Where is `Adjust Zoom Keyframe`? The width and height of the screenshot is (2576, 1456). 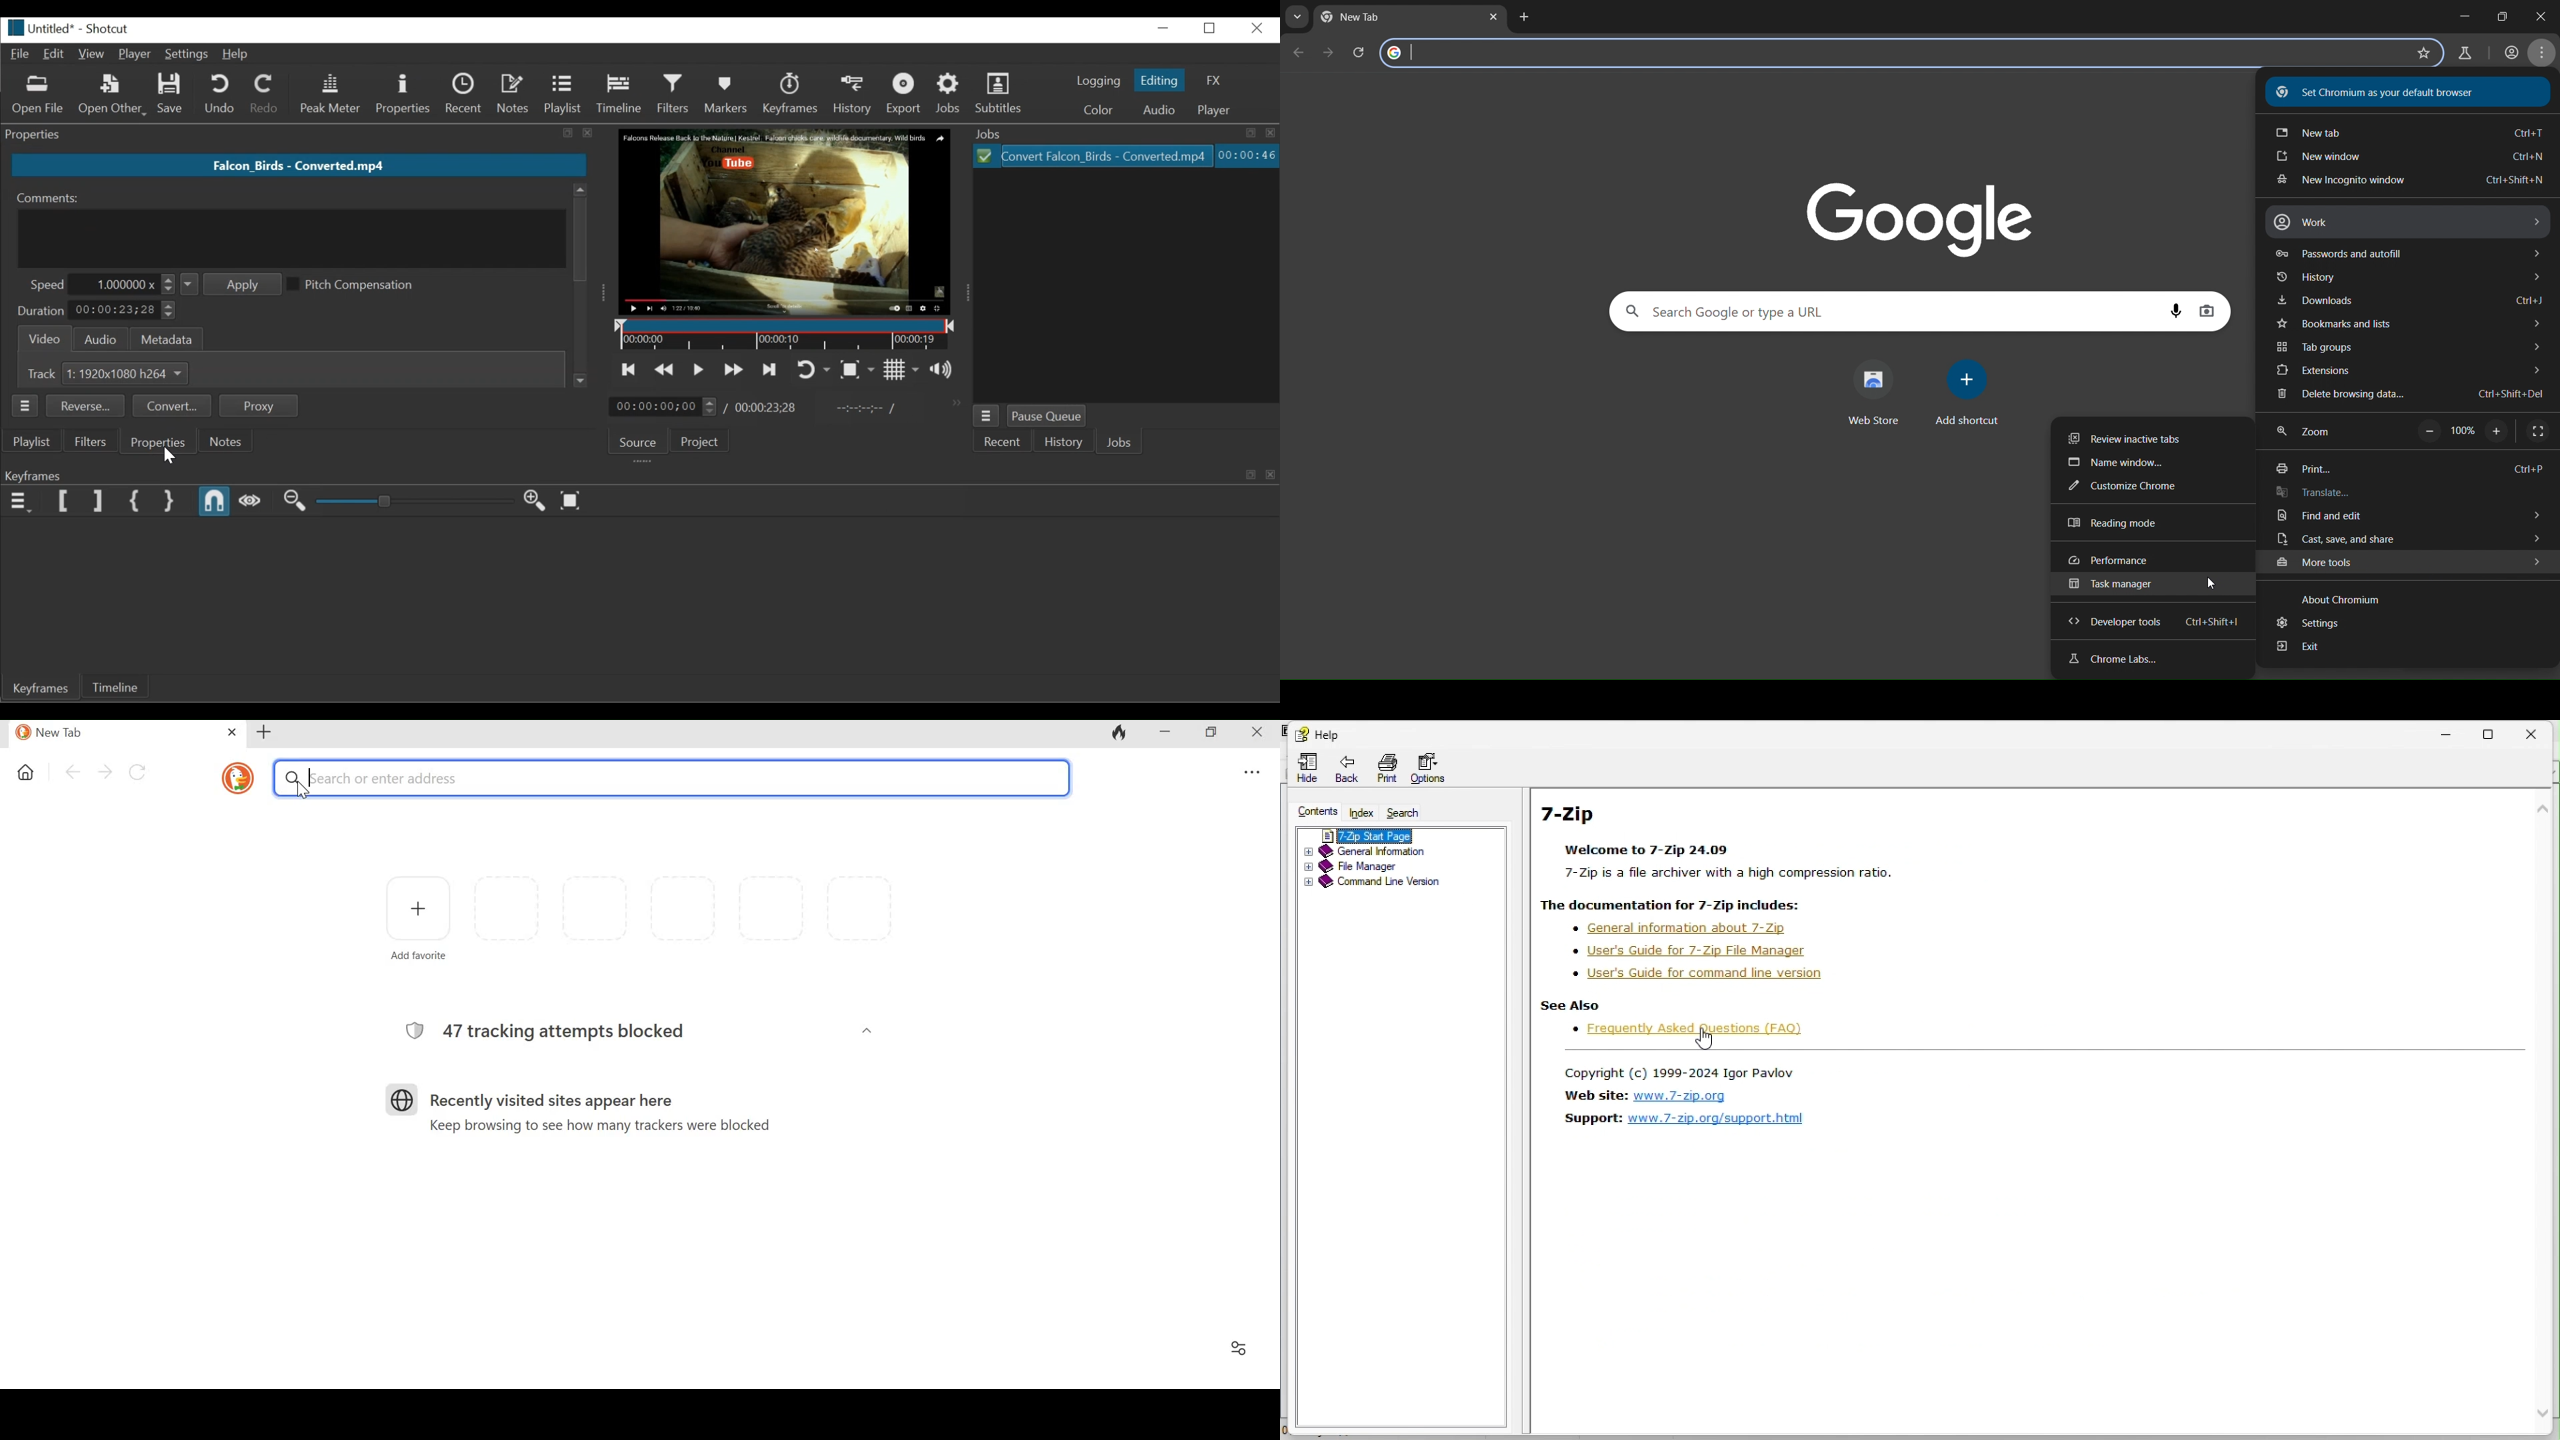 Adjust Zoom Keyframe is located at coordinates (414, 501).